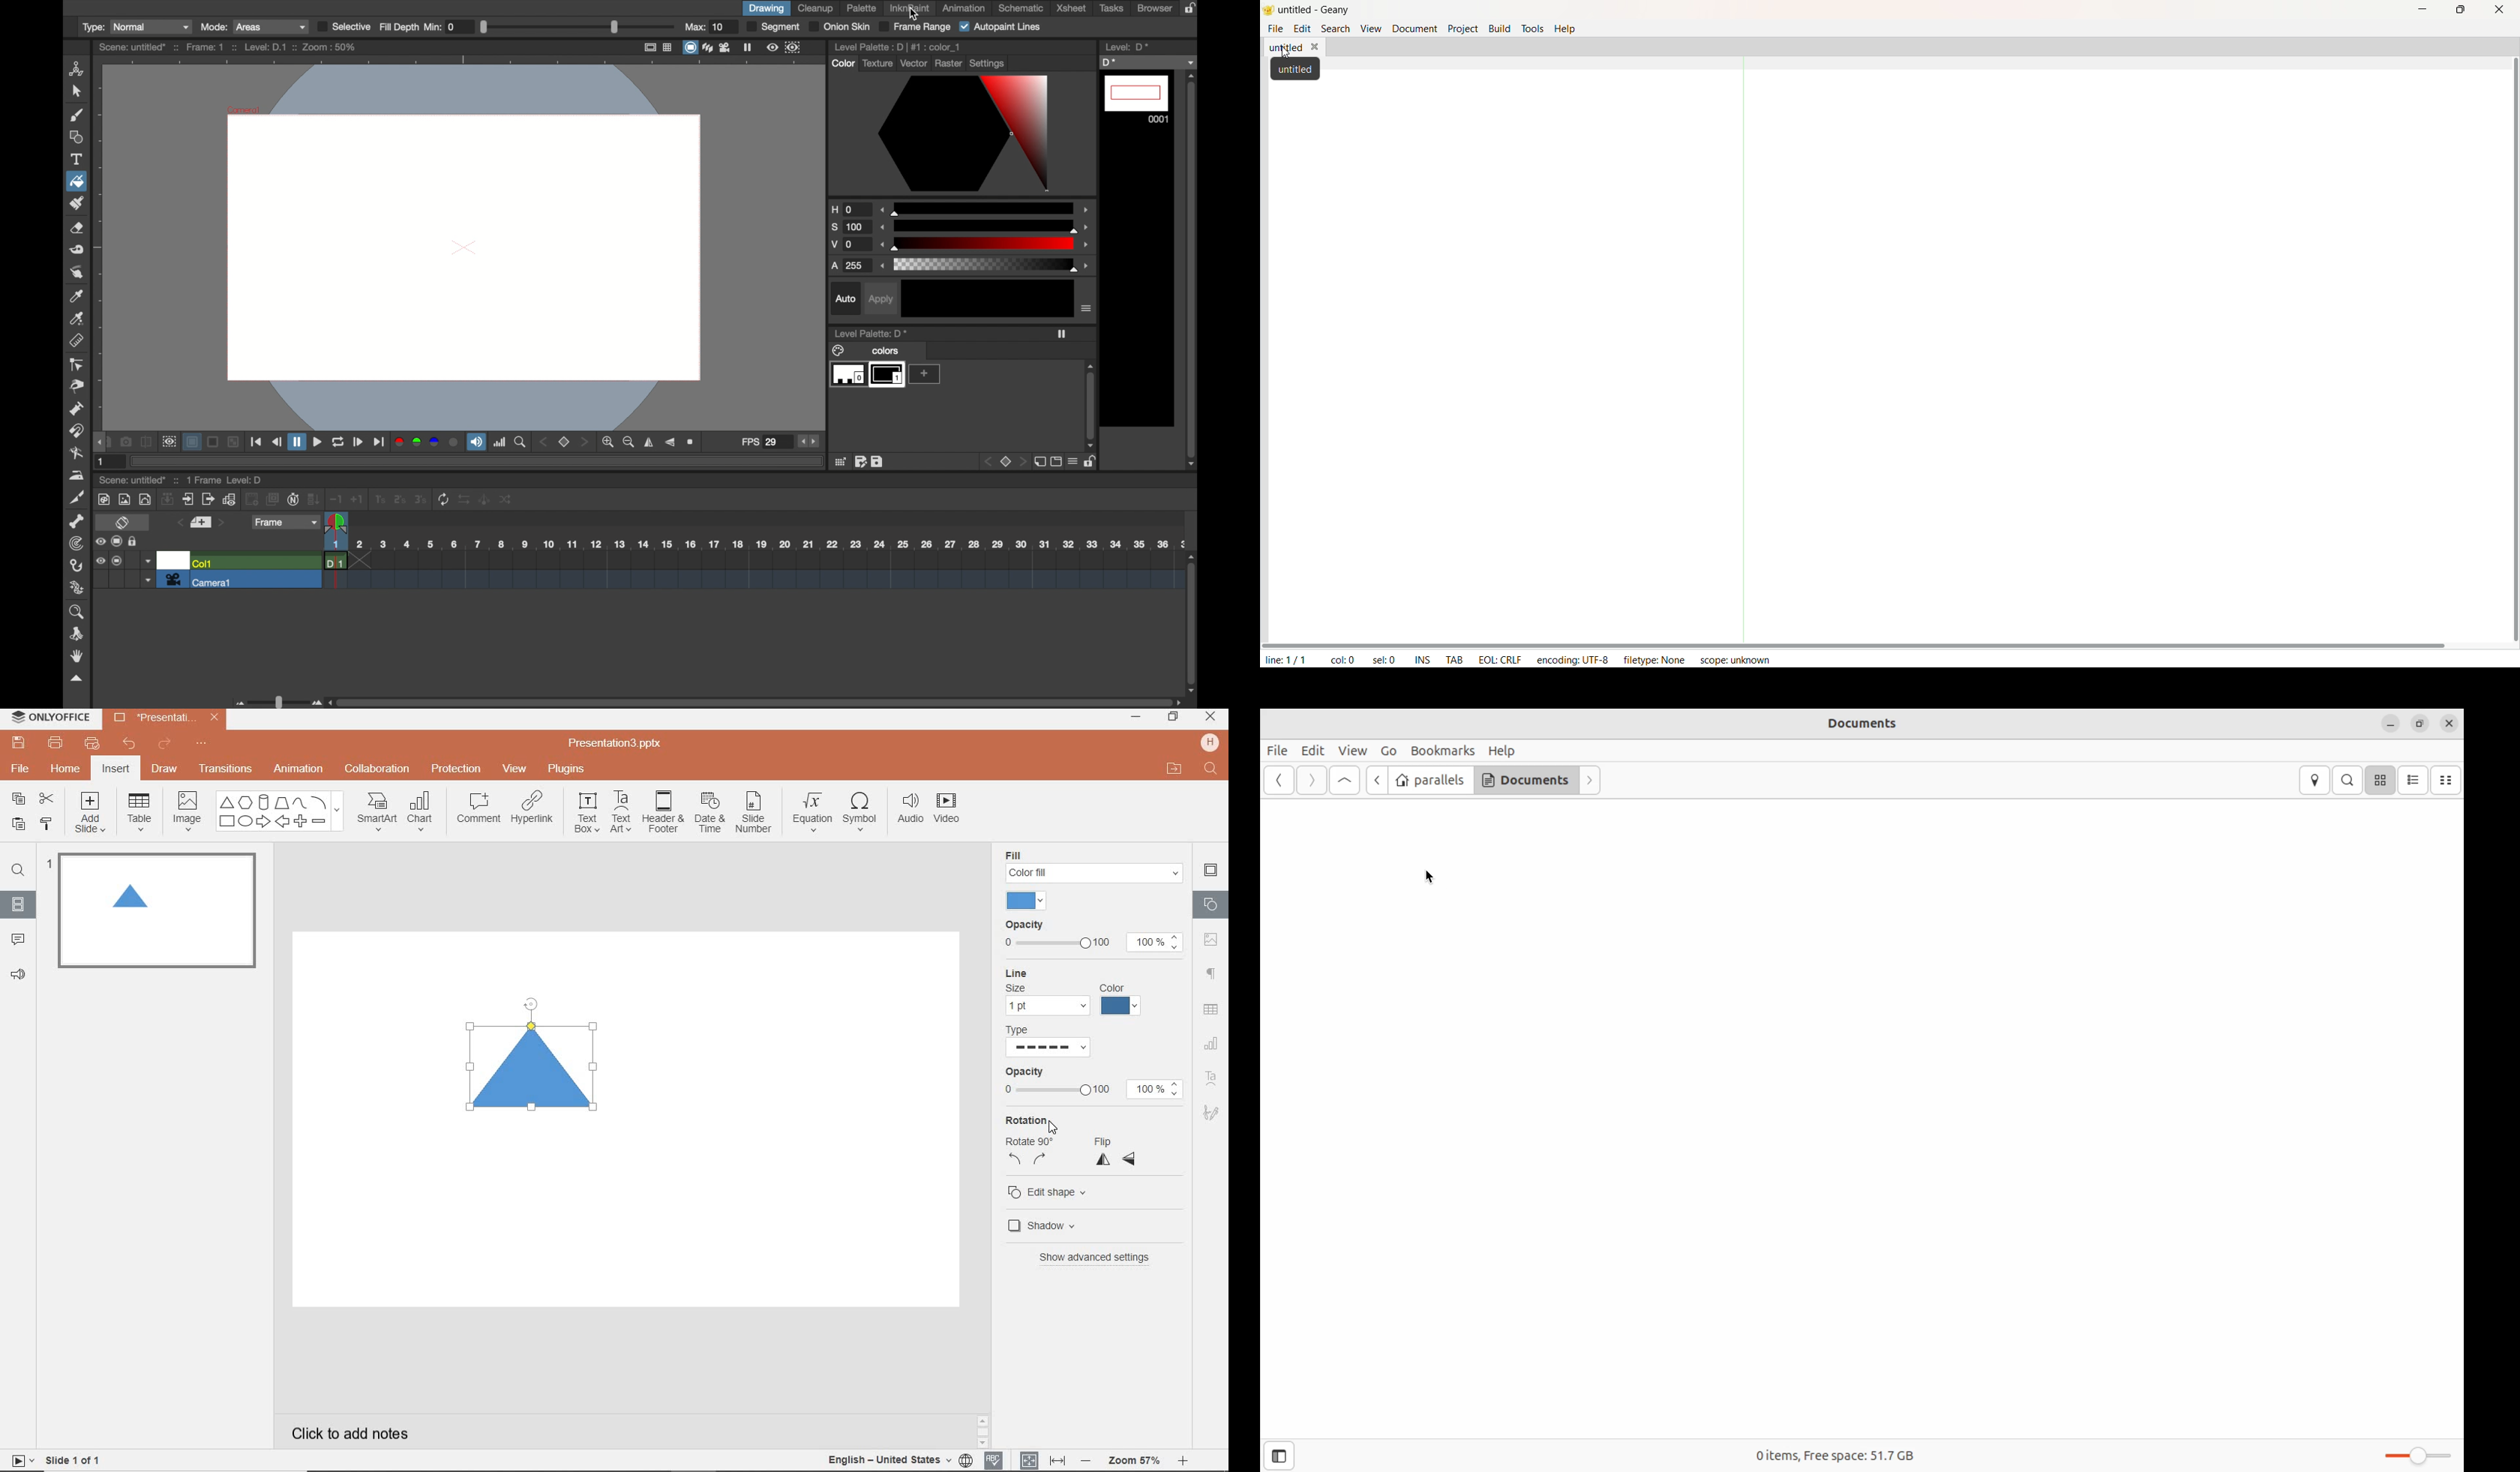 This screenshot has height=1484, width=2520. I want to click on search, so click(2347, 780).